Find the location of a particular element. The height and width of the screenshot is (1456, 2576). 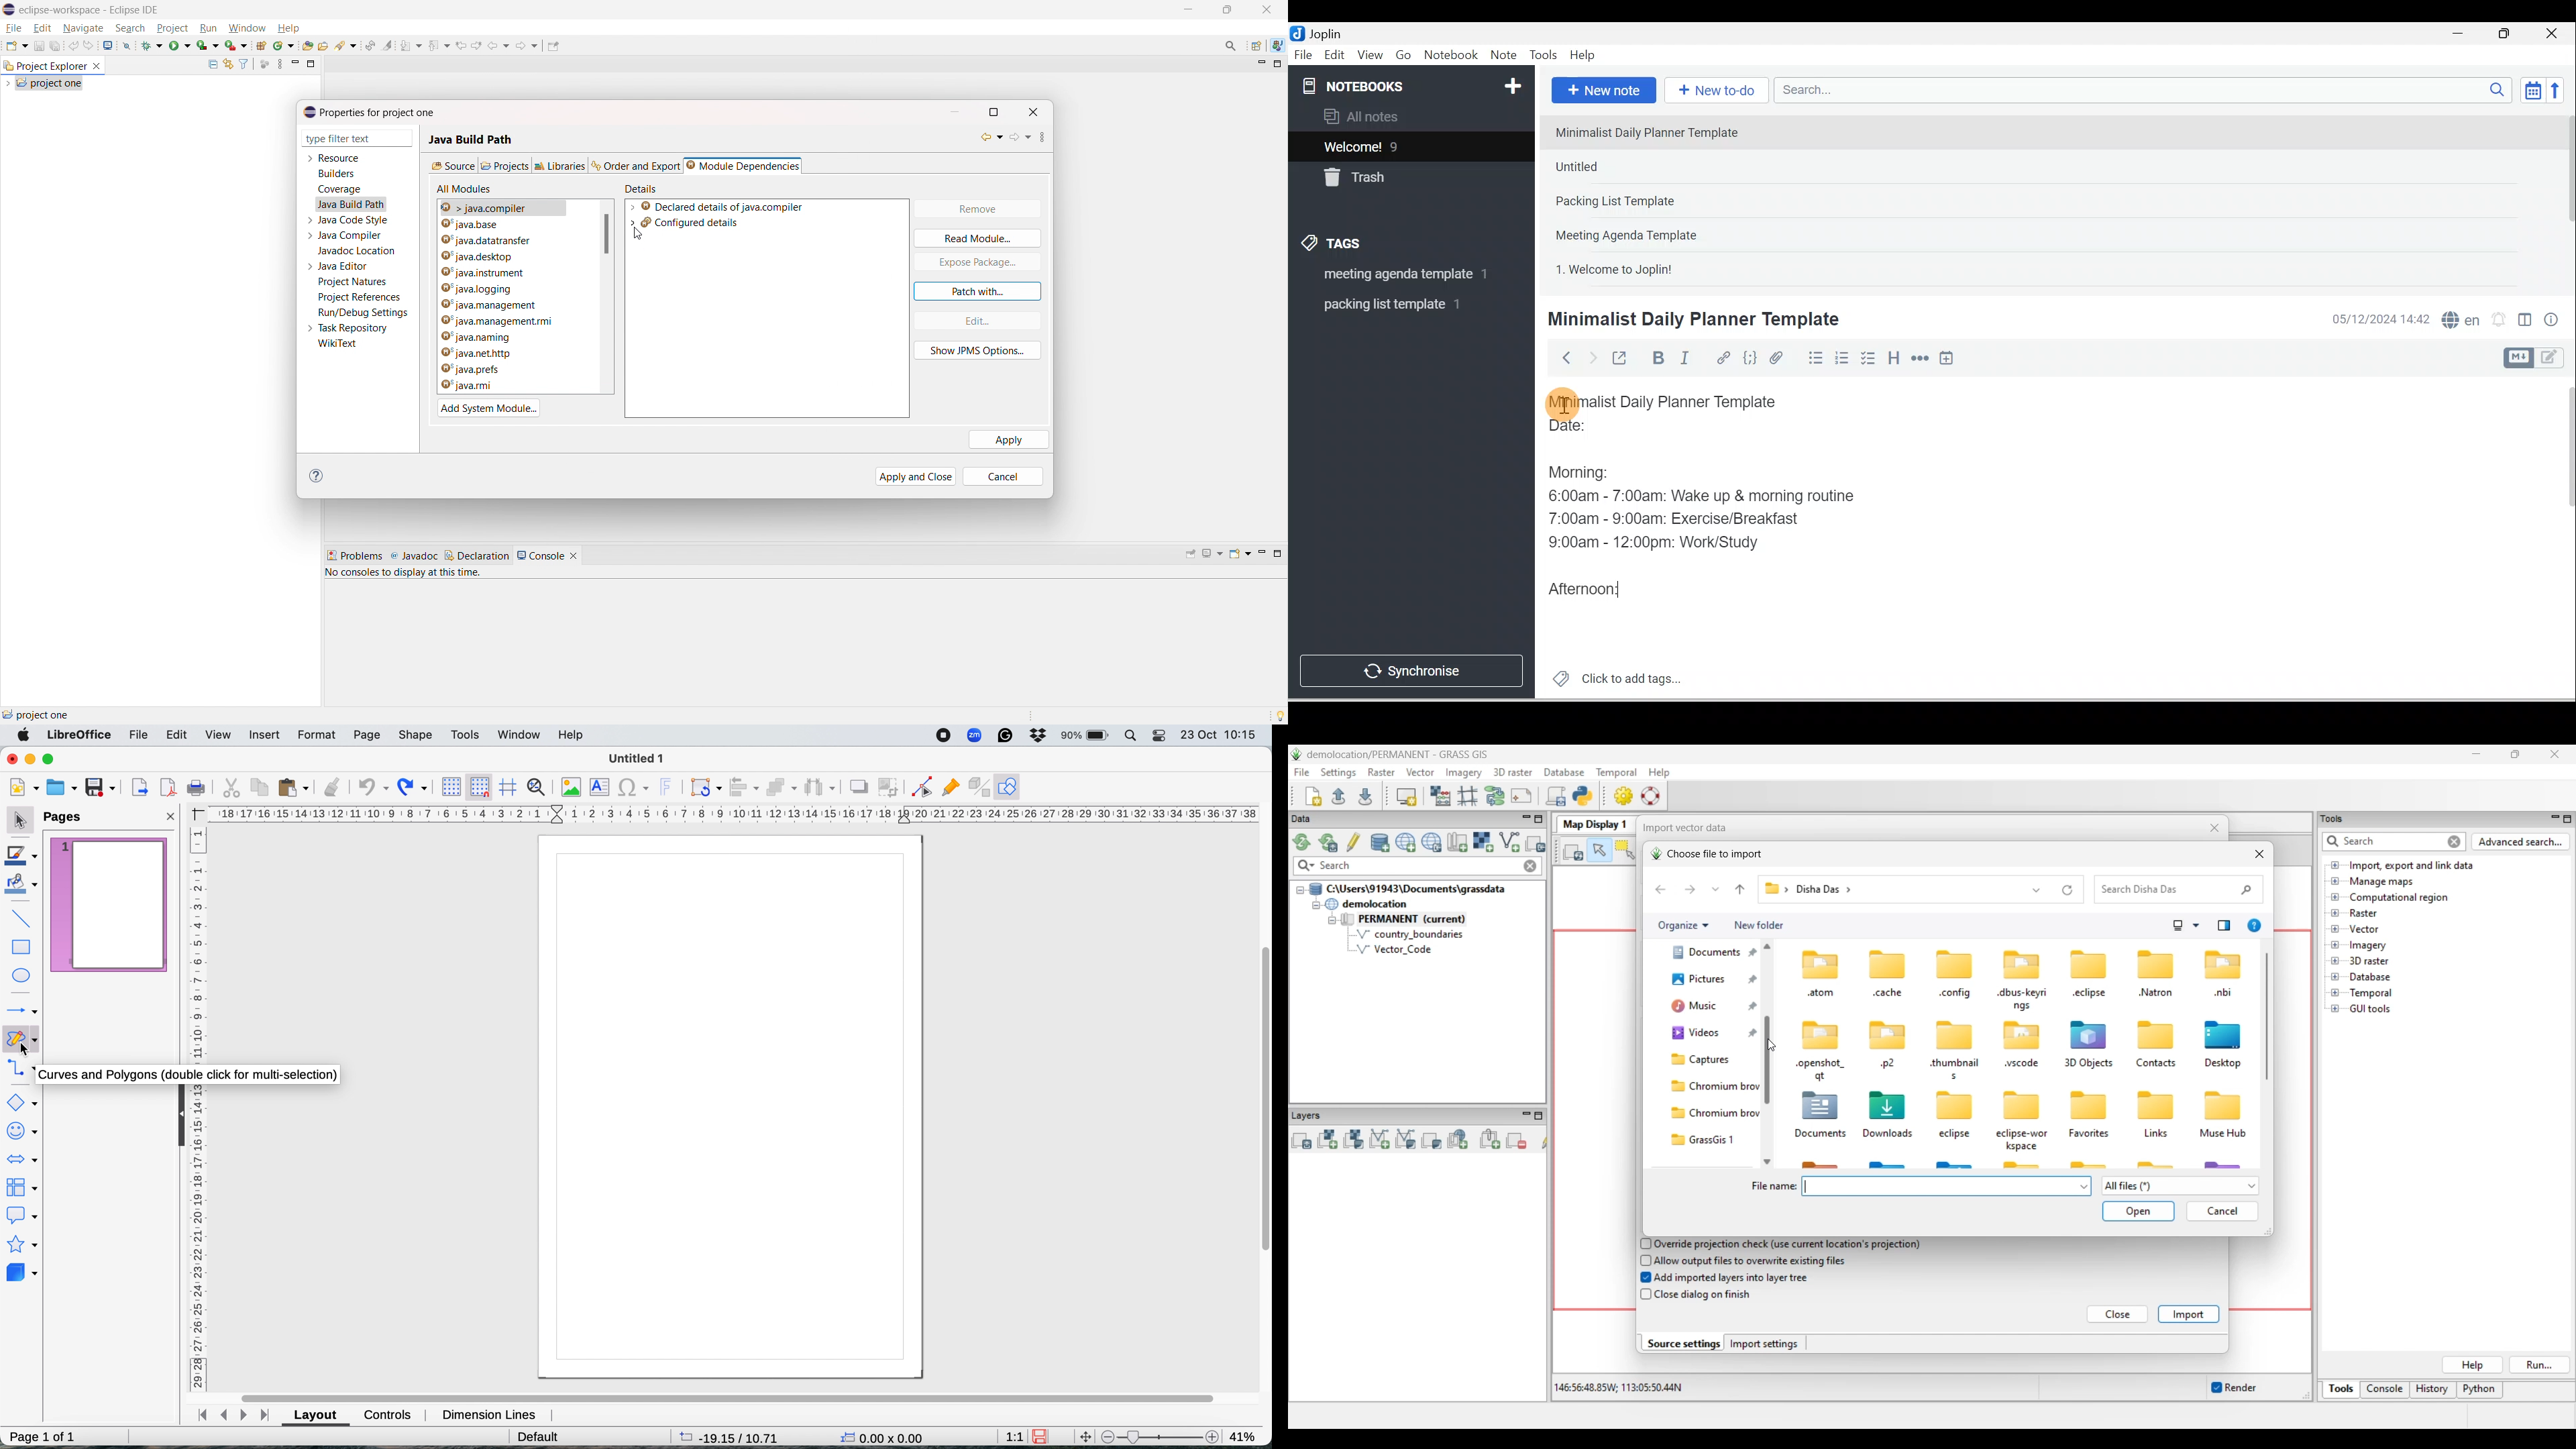

apply is located at coordinates (1009, 439).